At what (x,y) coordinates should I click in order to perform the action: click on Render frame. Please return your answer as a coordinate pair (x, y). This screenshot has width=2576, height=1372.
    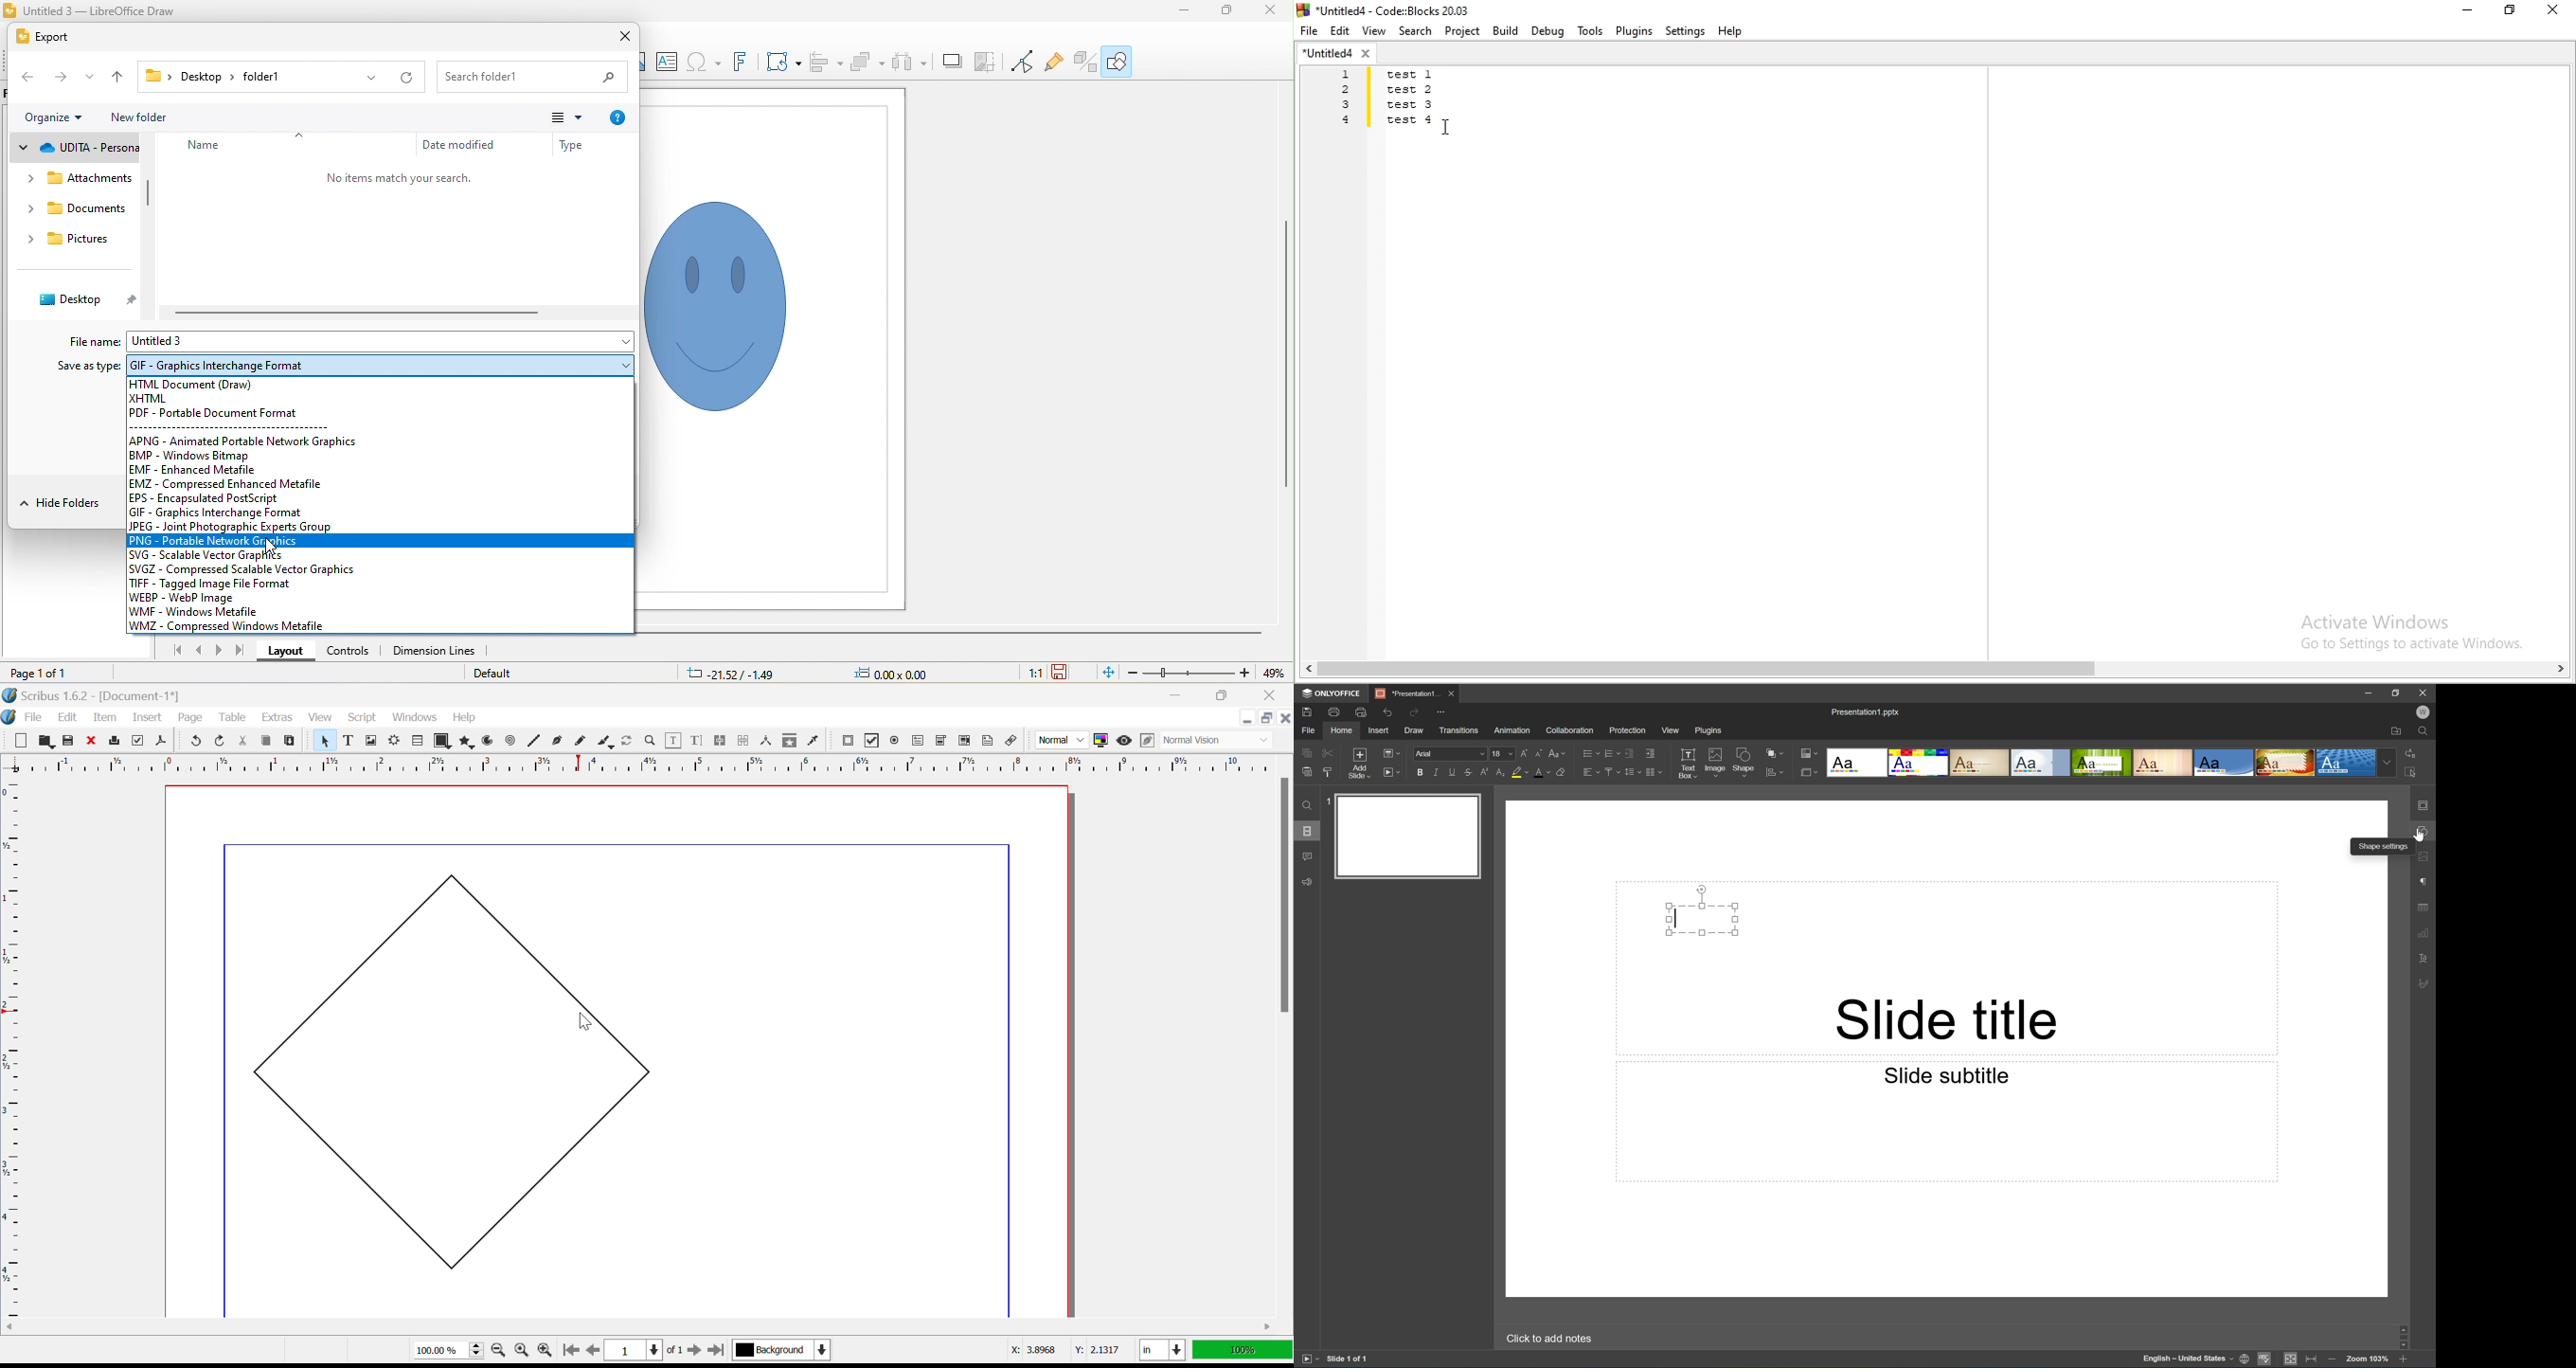
    Looking at the image, I should click on (394, 739).